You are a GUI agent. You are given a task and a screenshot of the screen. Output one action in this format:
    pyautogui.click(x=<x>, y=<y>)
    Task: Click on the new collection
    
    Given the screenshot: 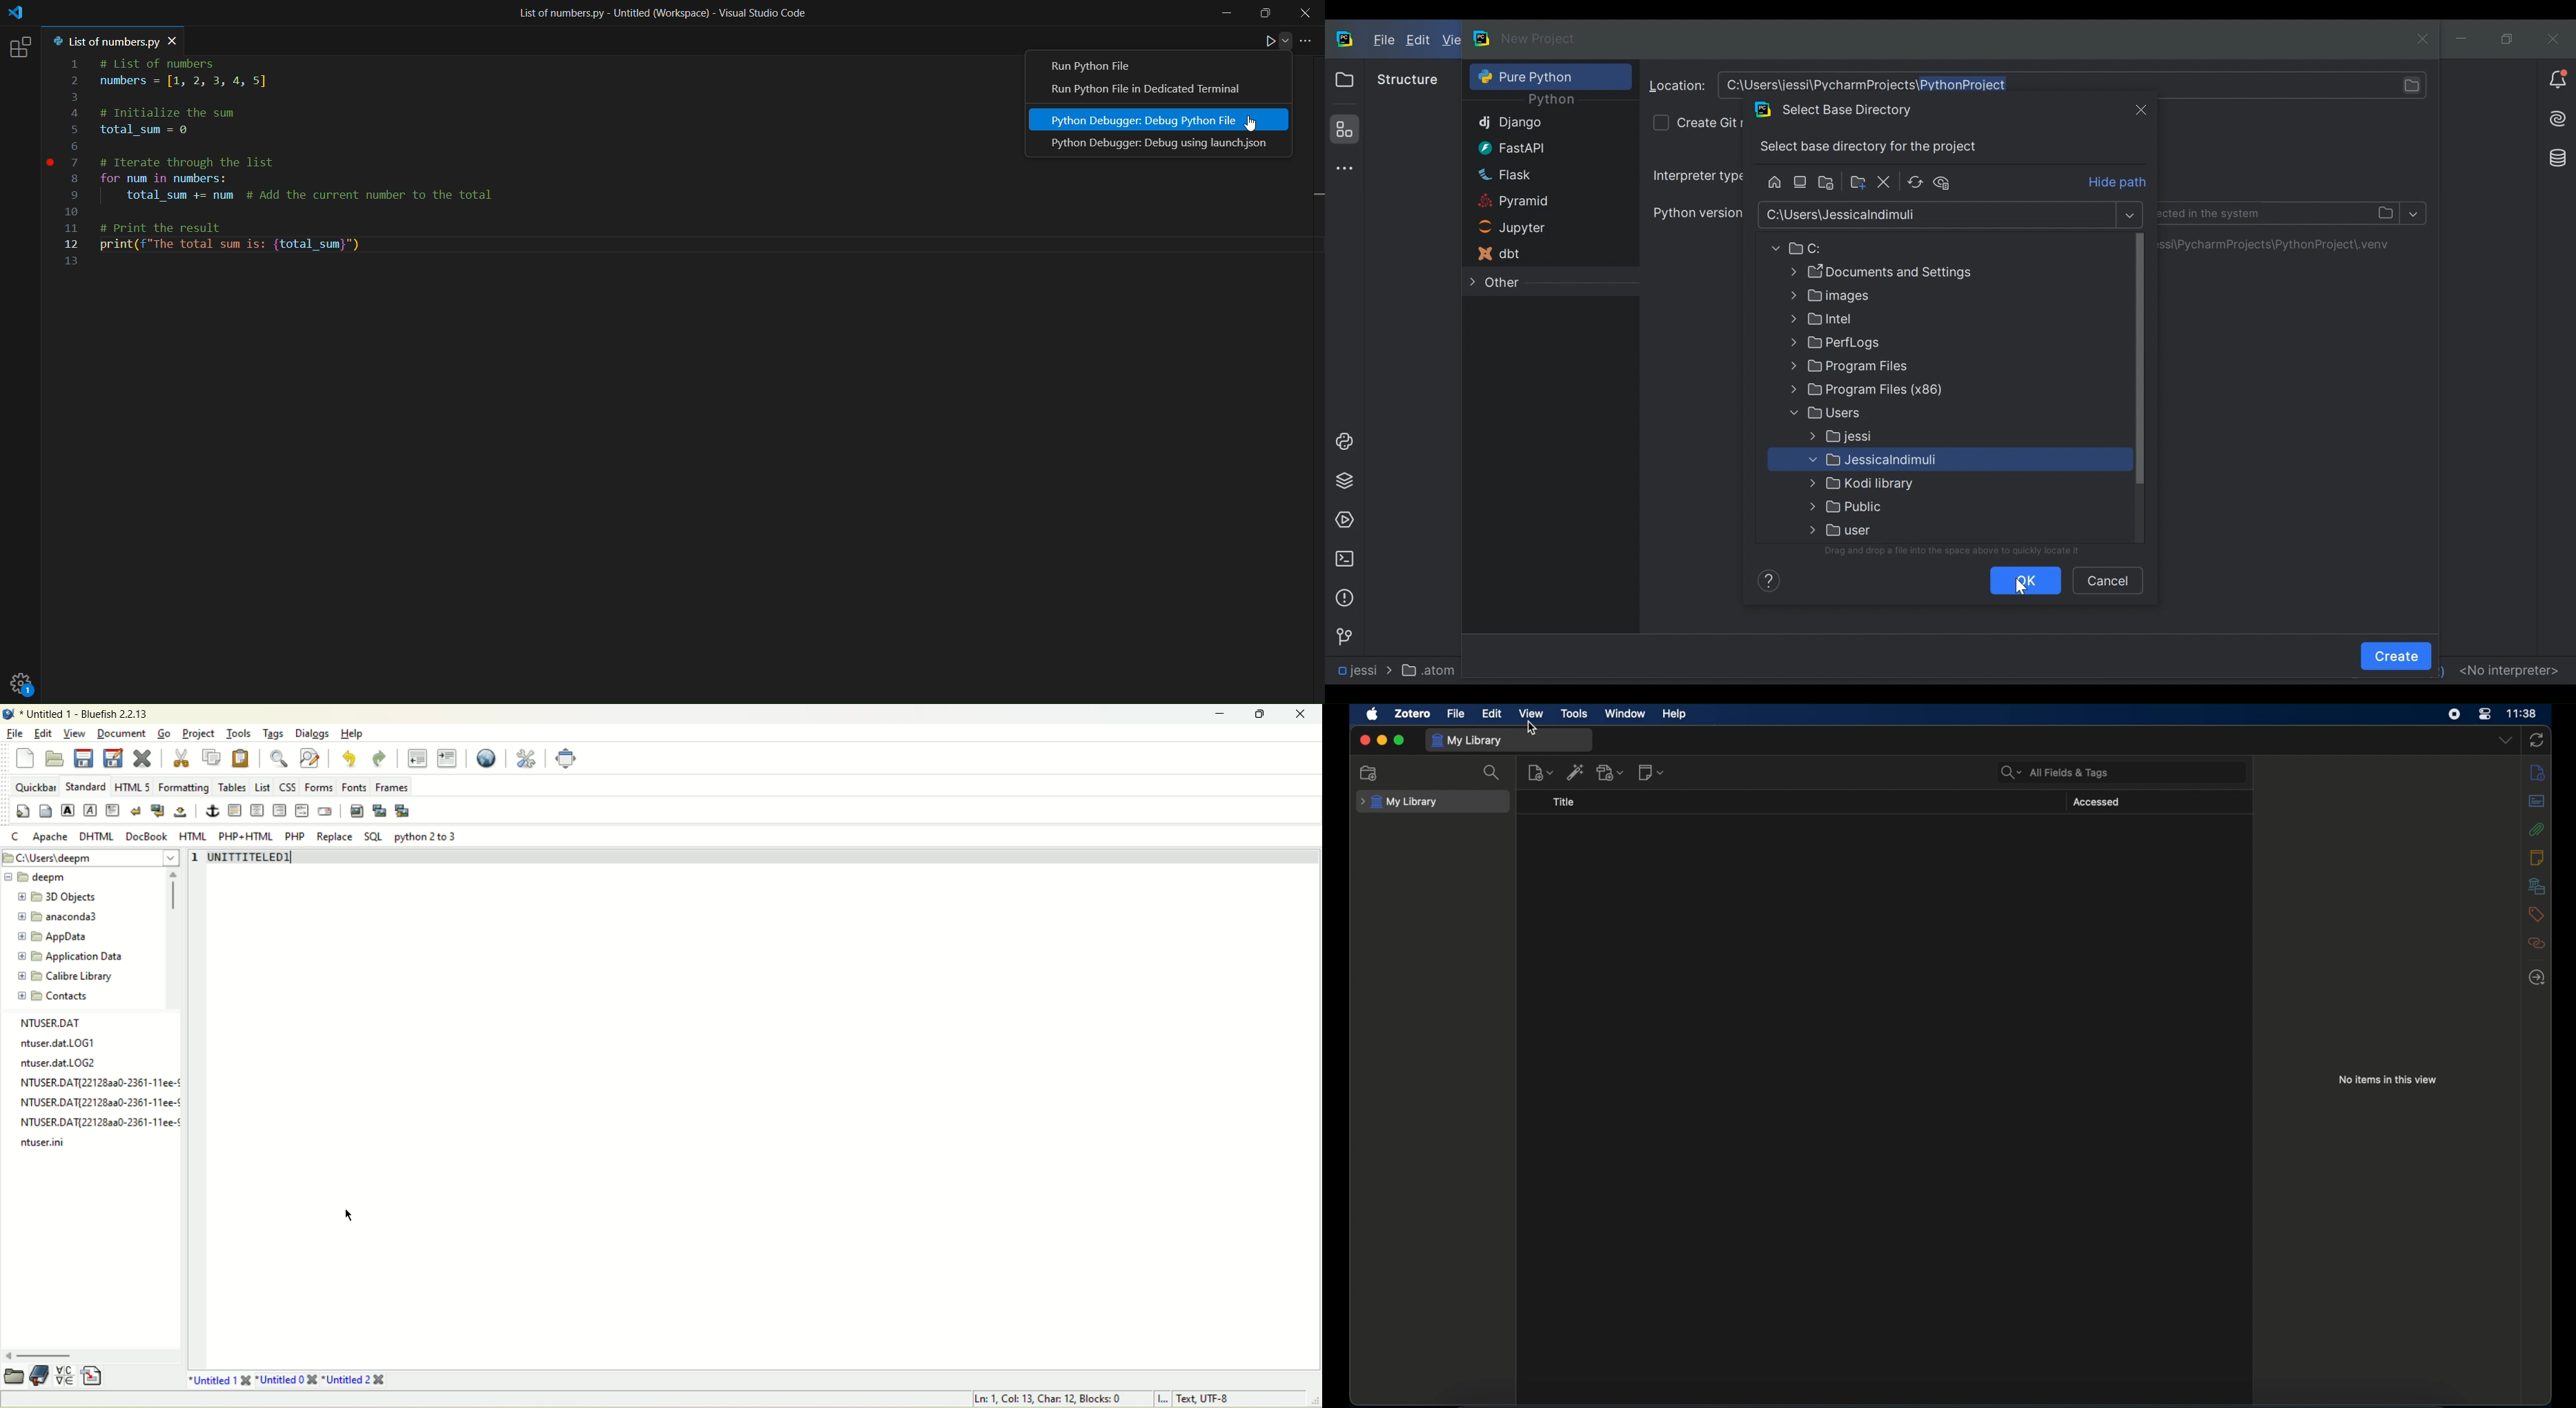 What is the action you would take?
    pyautogui.click(x=1369, y=772)
    